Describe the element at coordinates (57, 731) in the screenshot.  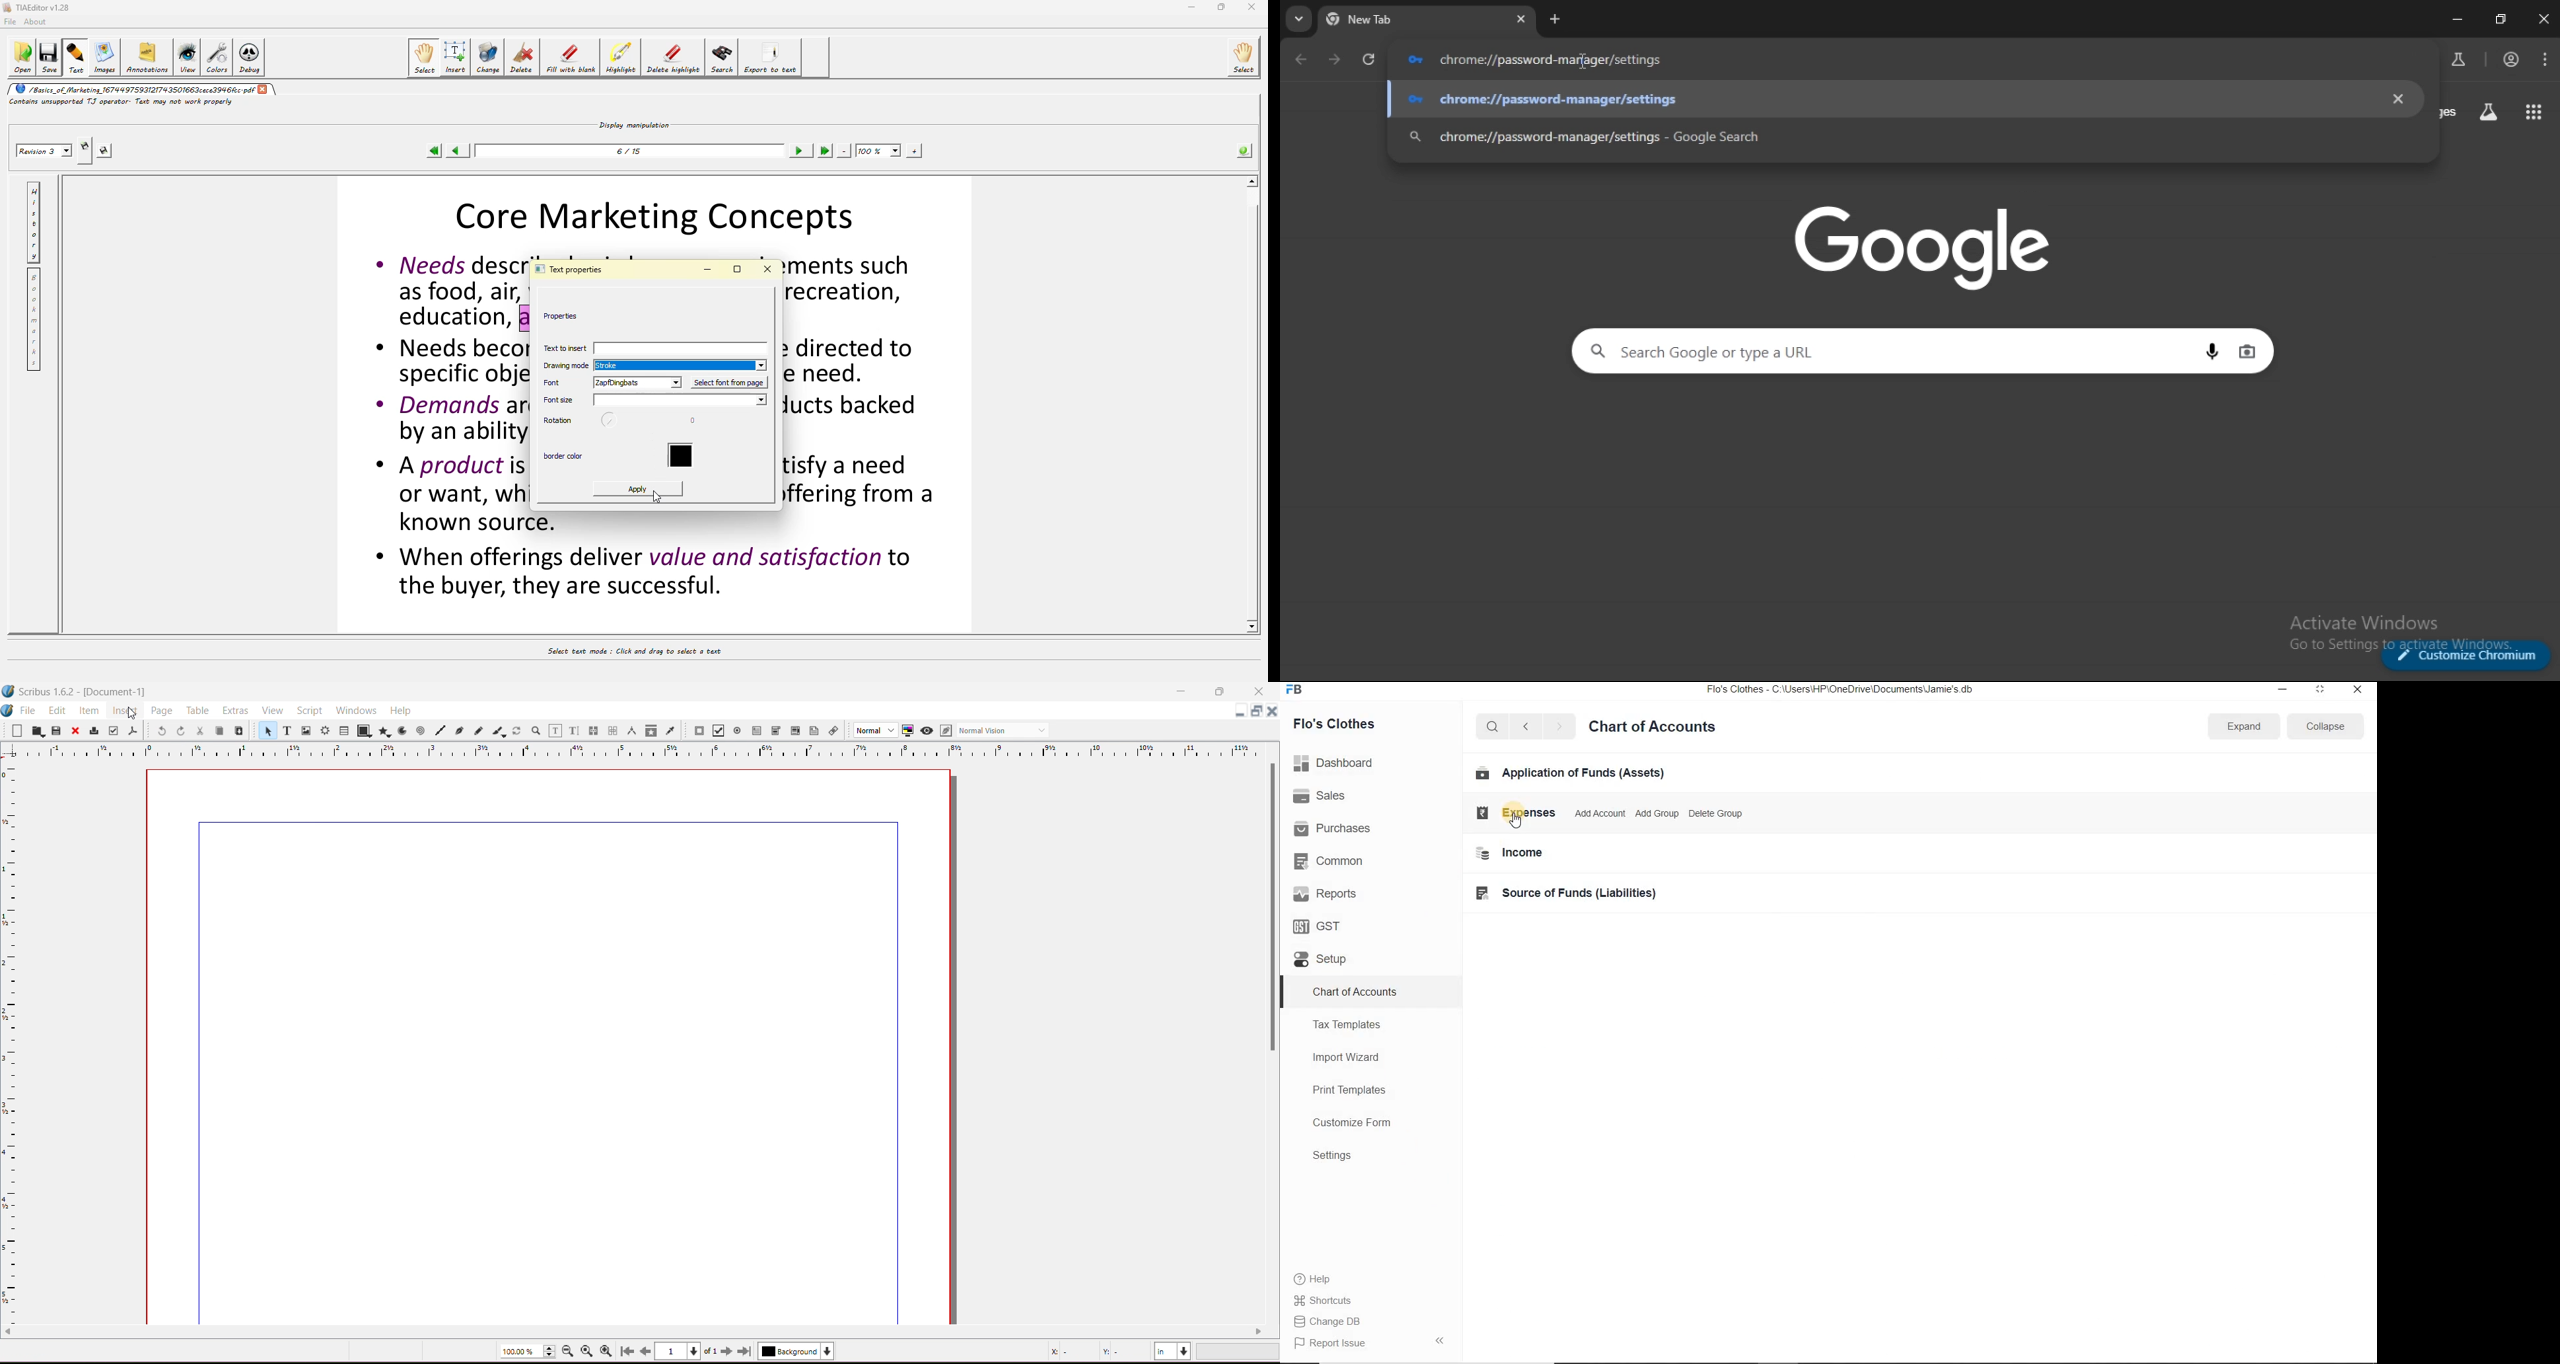
I see `Save` at that location.